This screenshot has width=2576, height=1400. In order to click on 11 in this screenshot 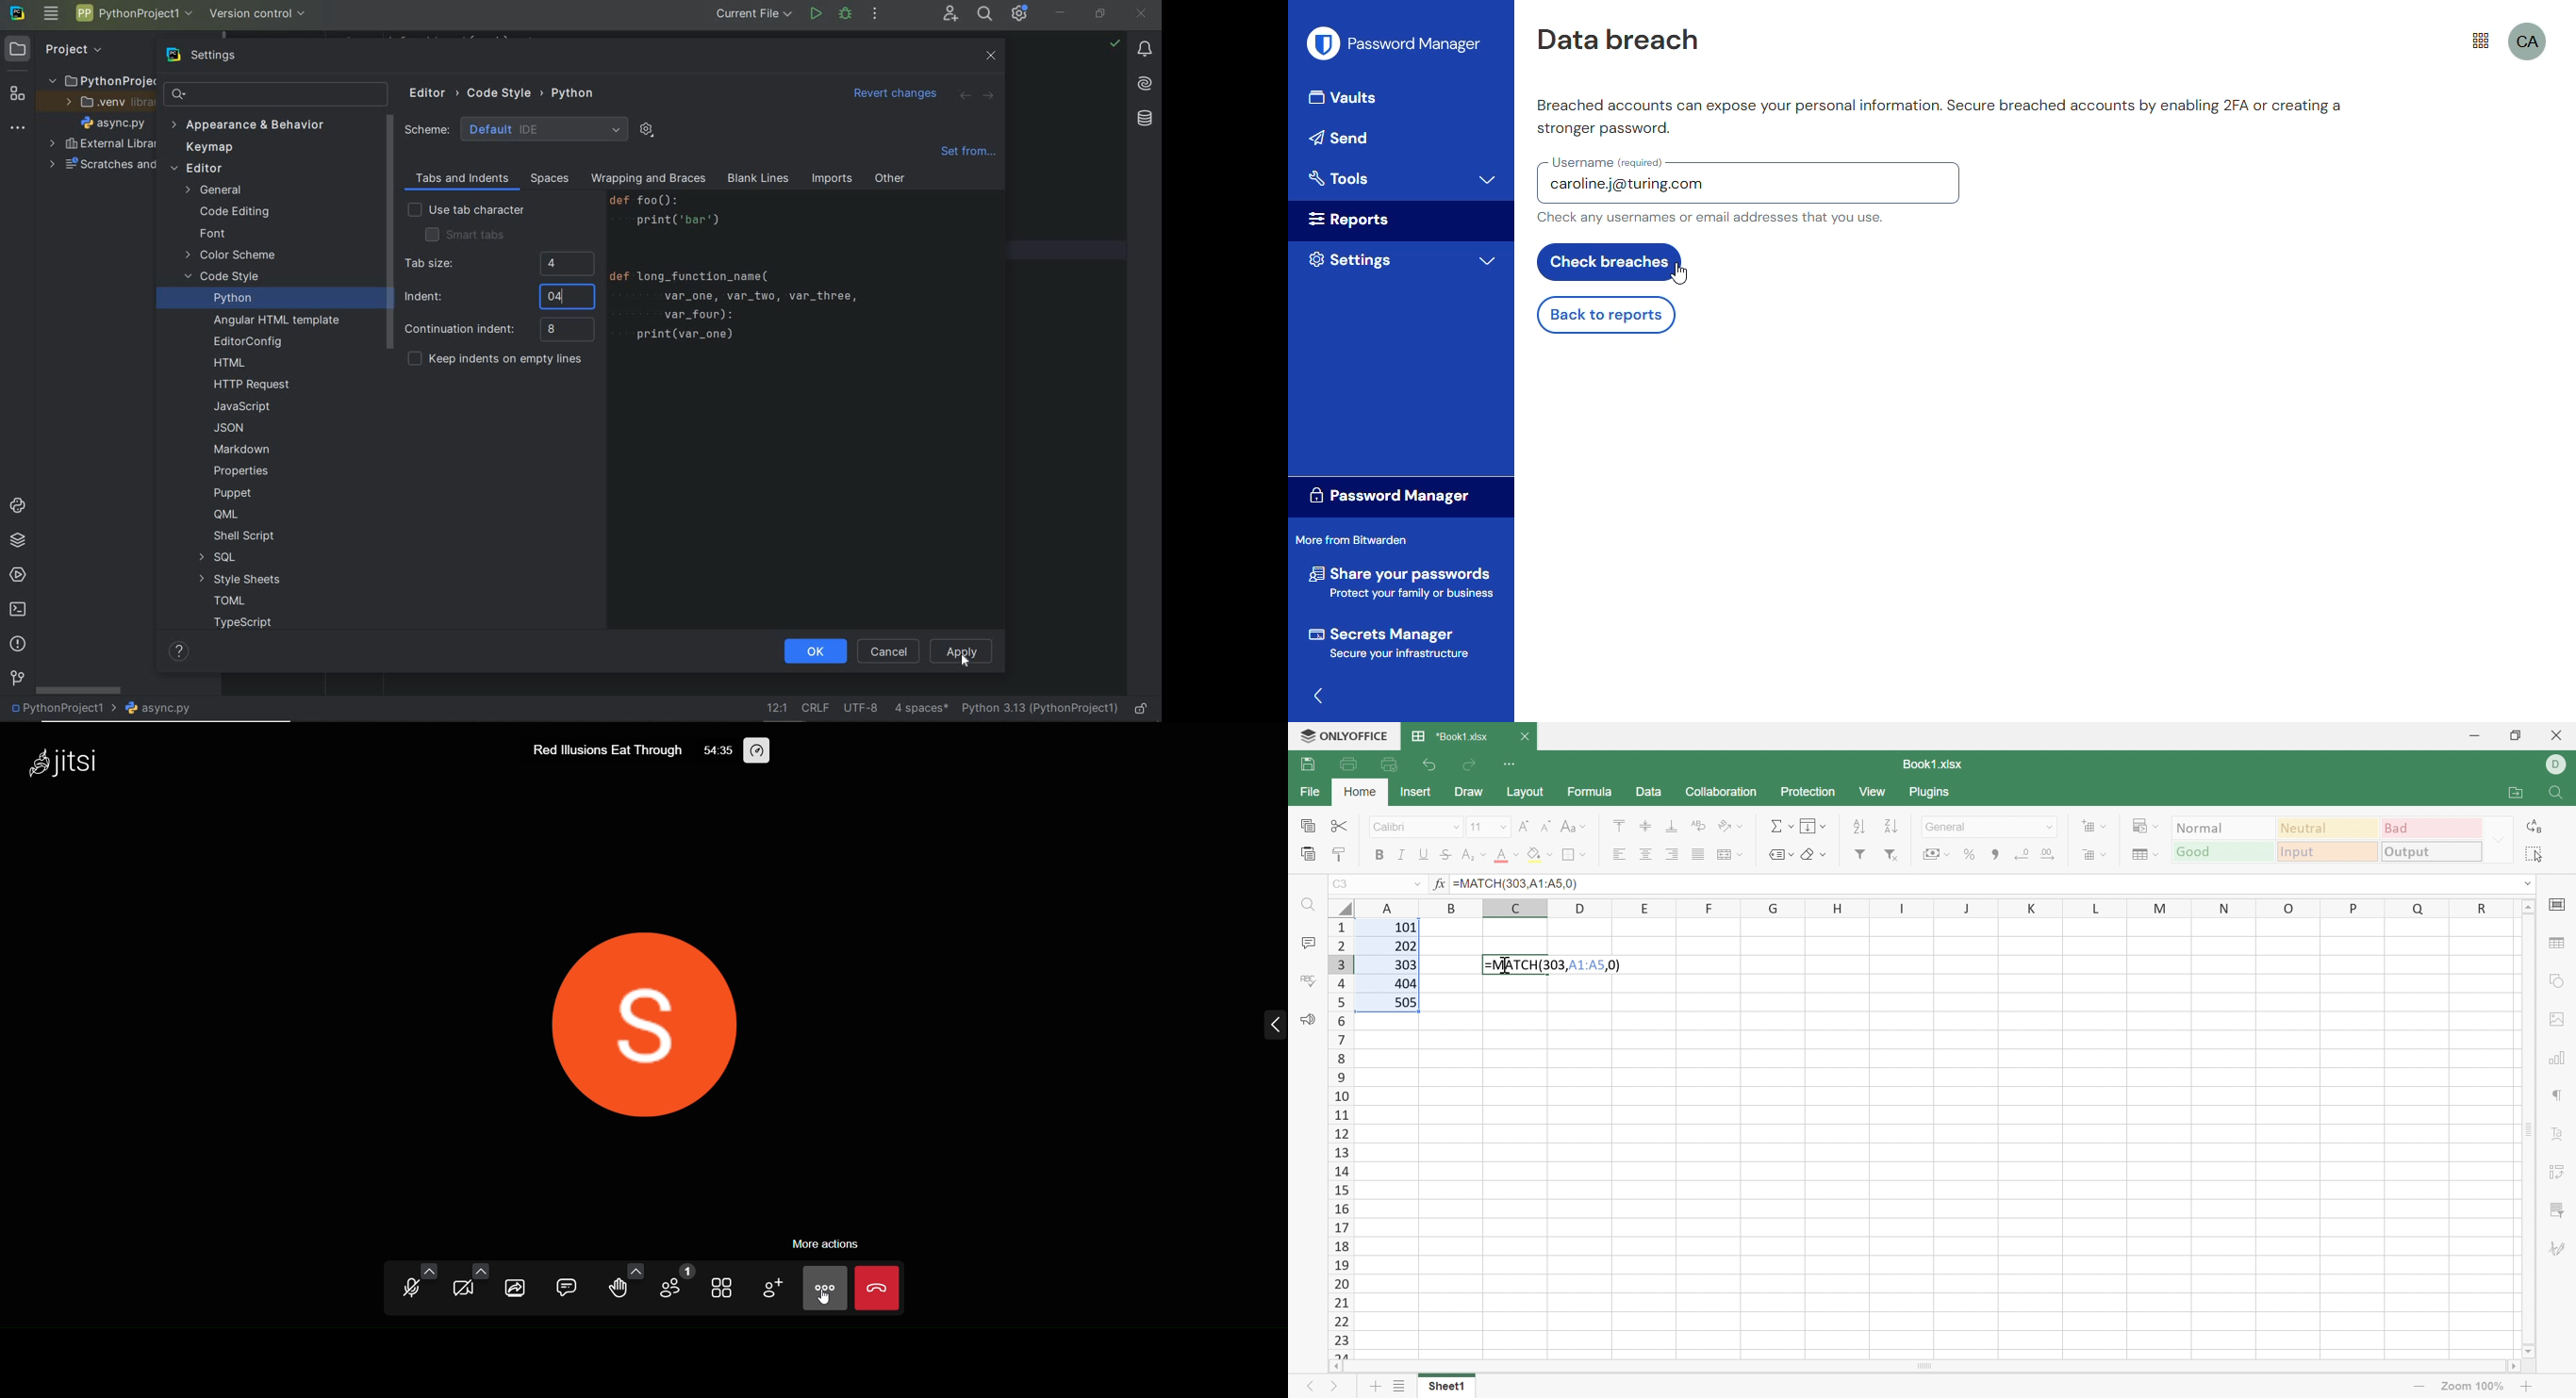, I will do `click(1475, 827)`.